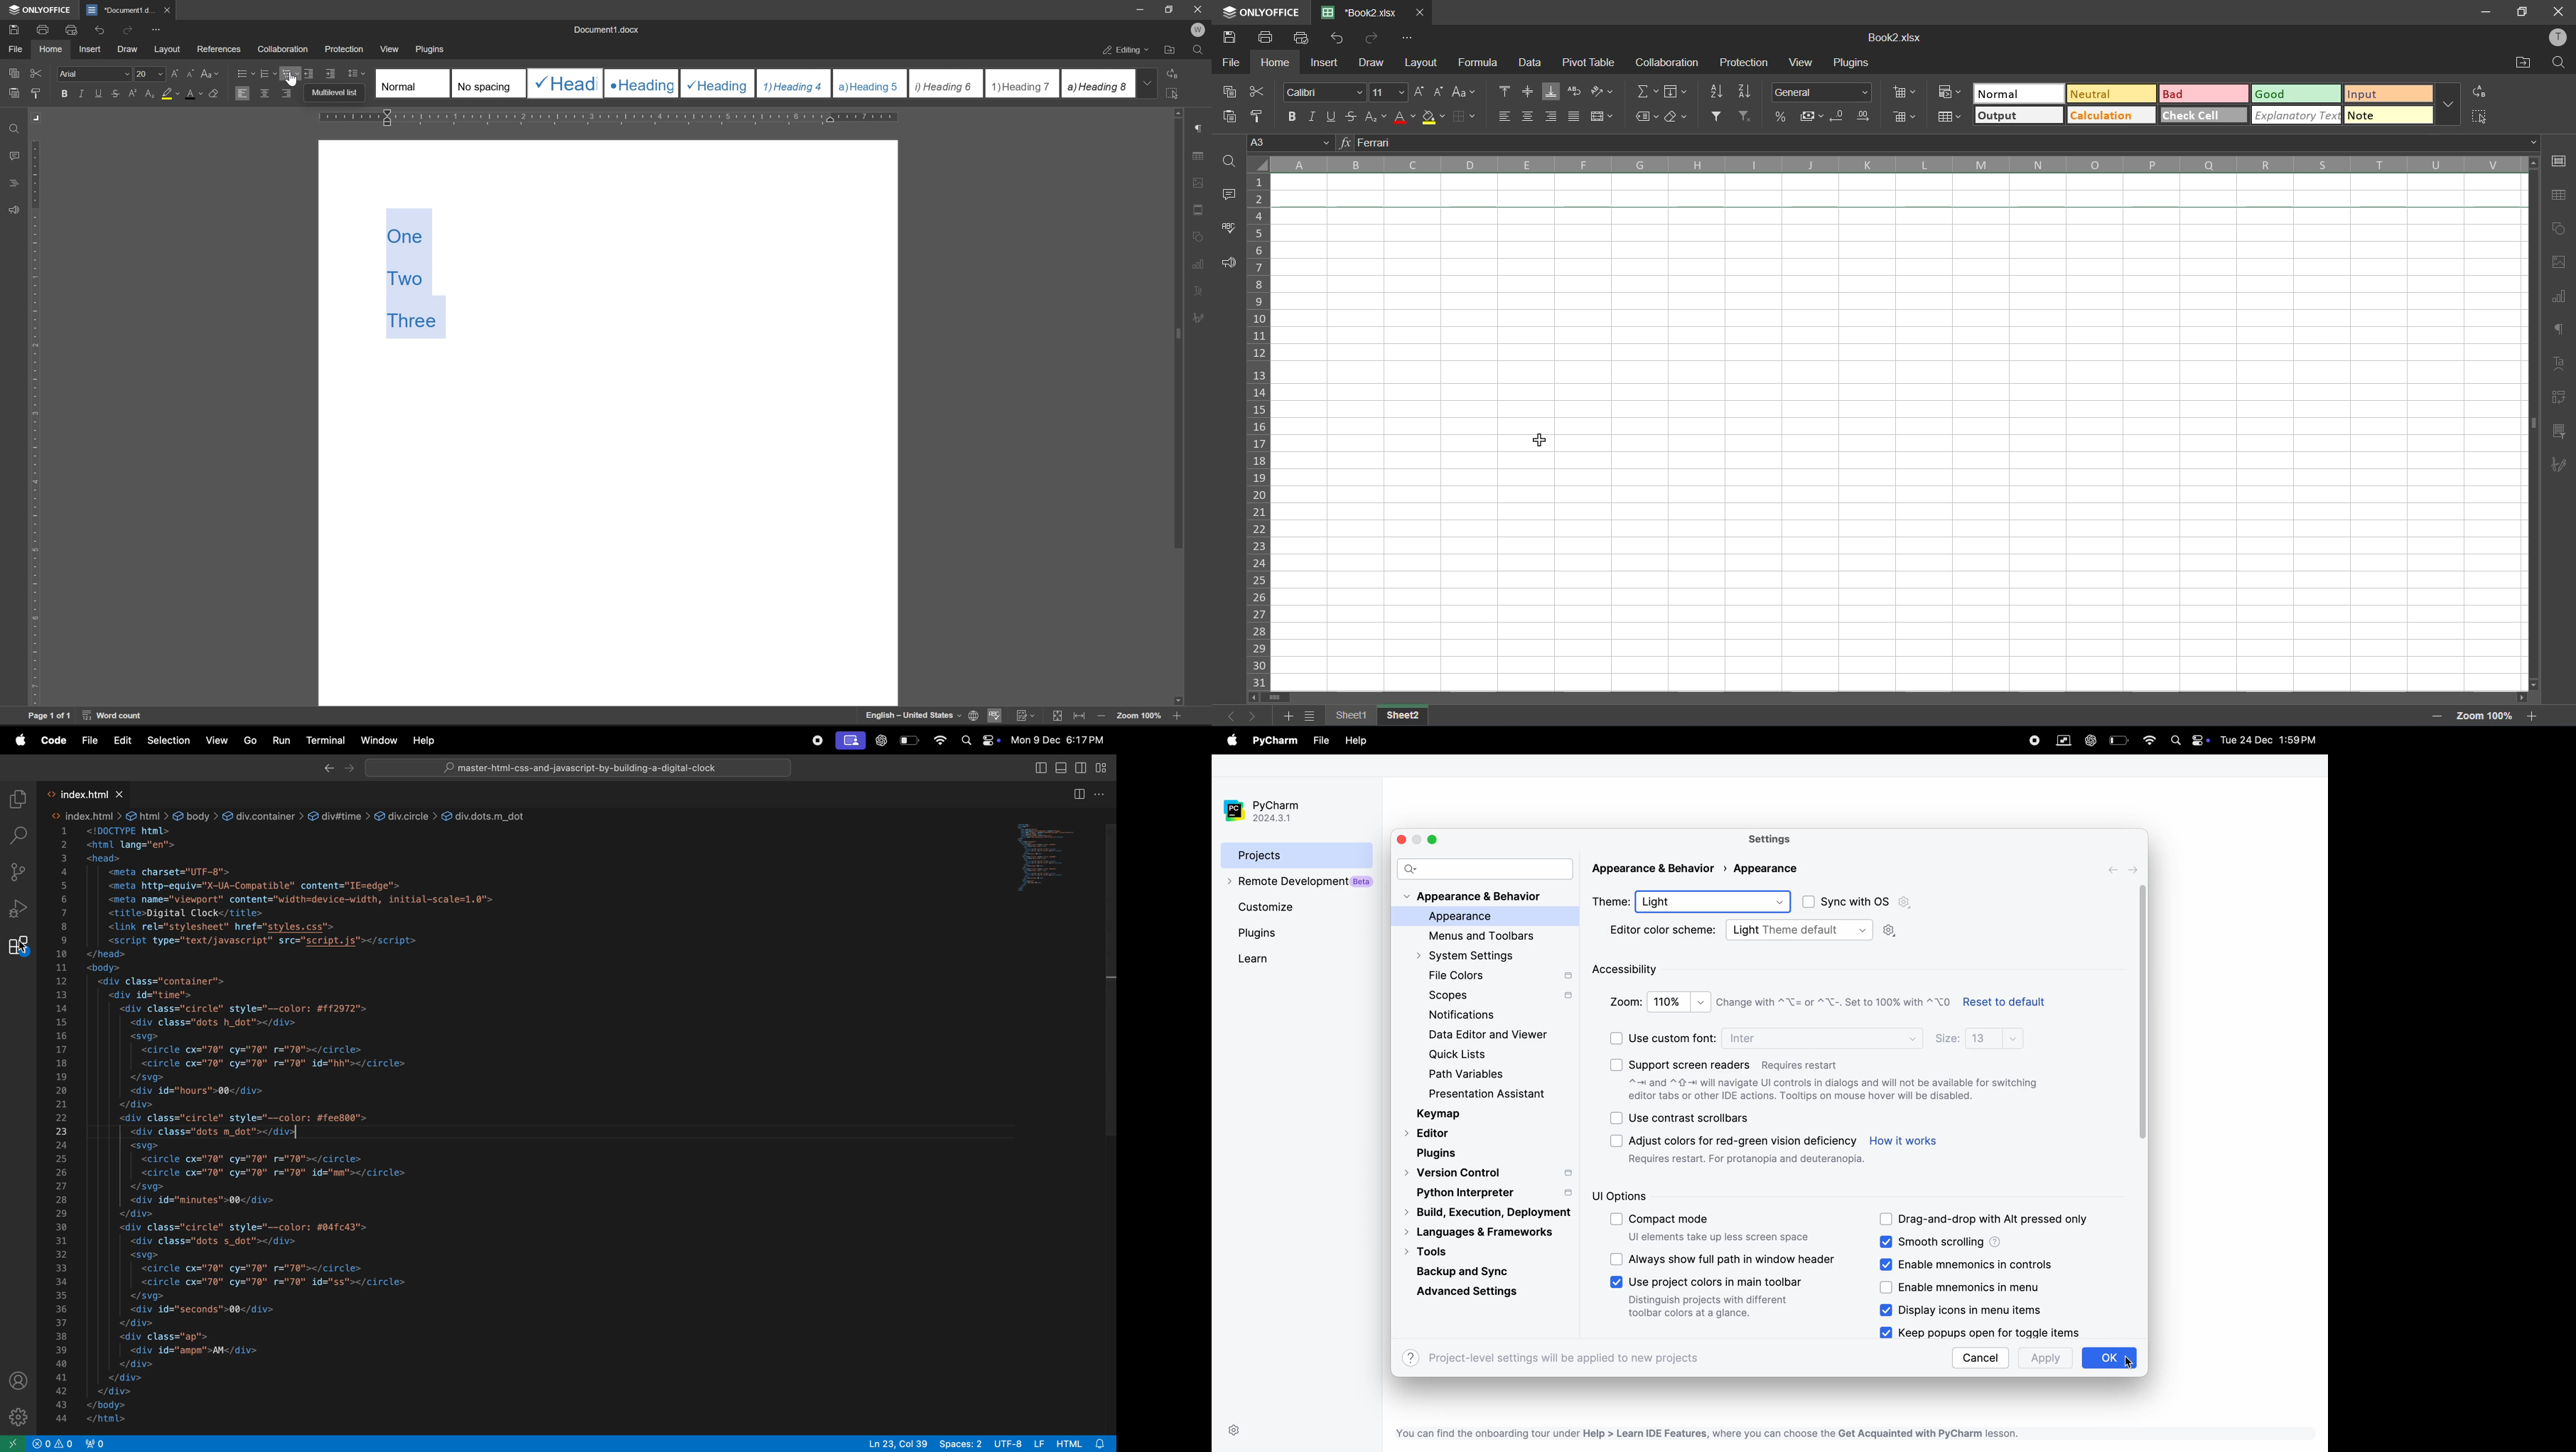 The image size is (2576, 1456). I want to click on close, so click(1405, 840).